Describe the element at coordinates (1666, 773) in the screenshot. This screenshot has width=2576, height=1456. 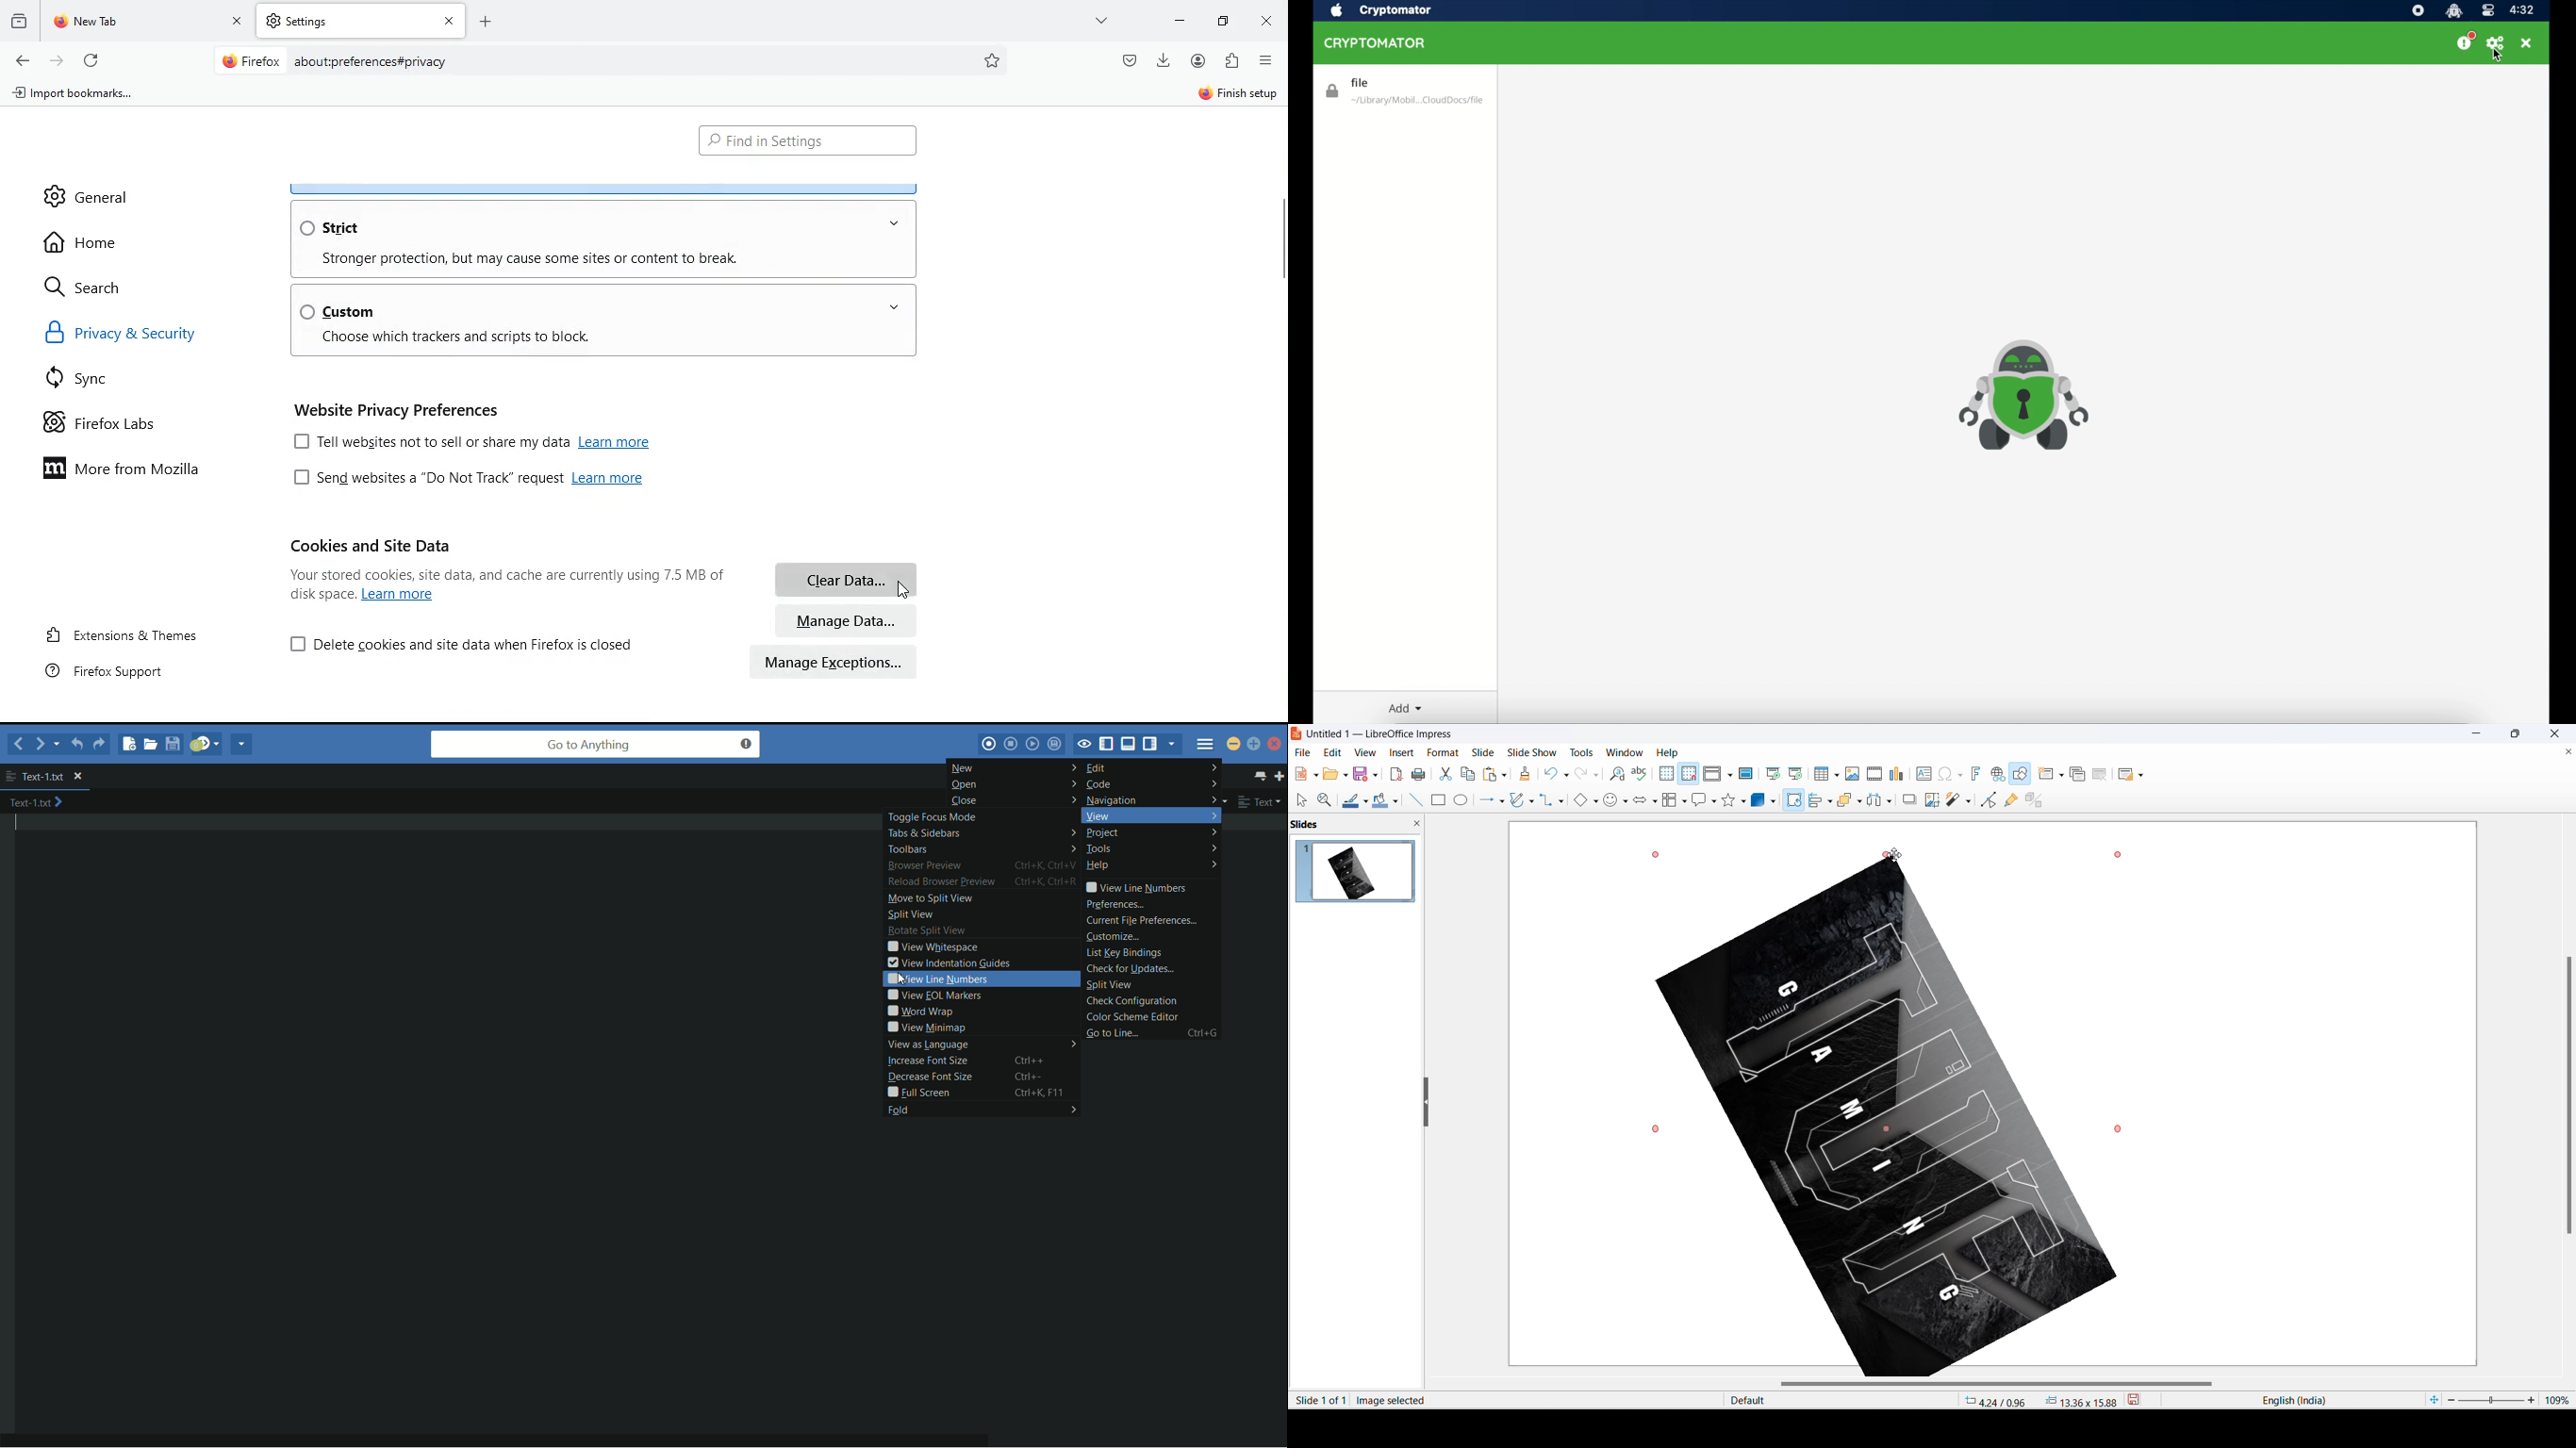
I see `display grid` at that location.